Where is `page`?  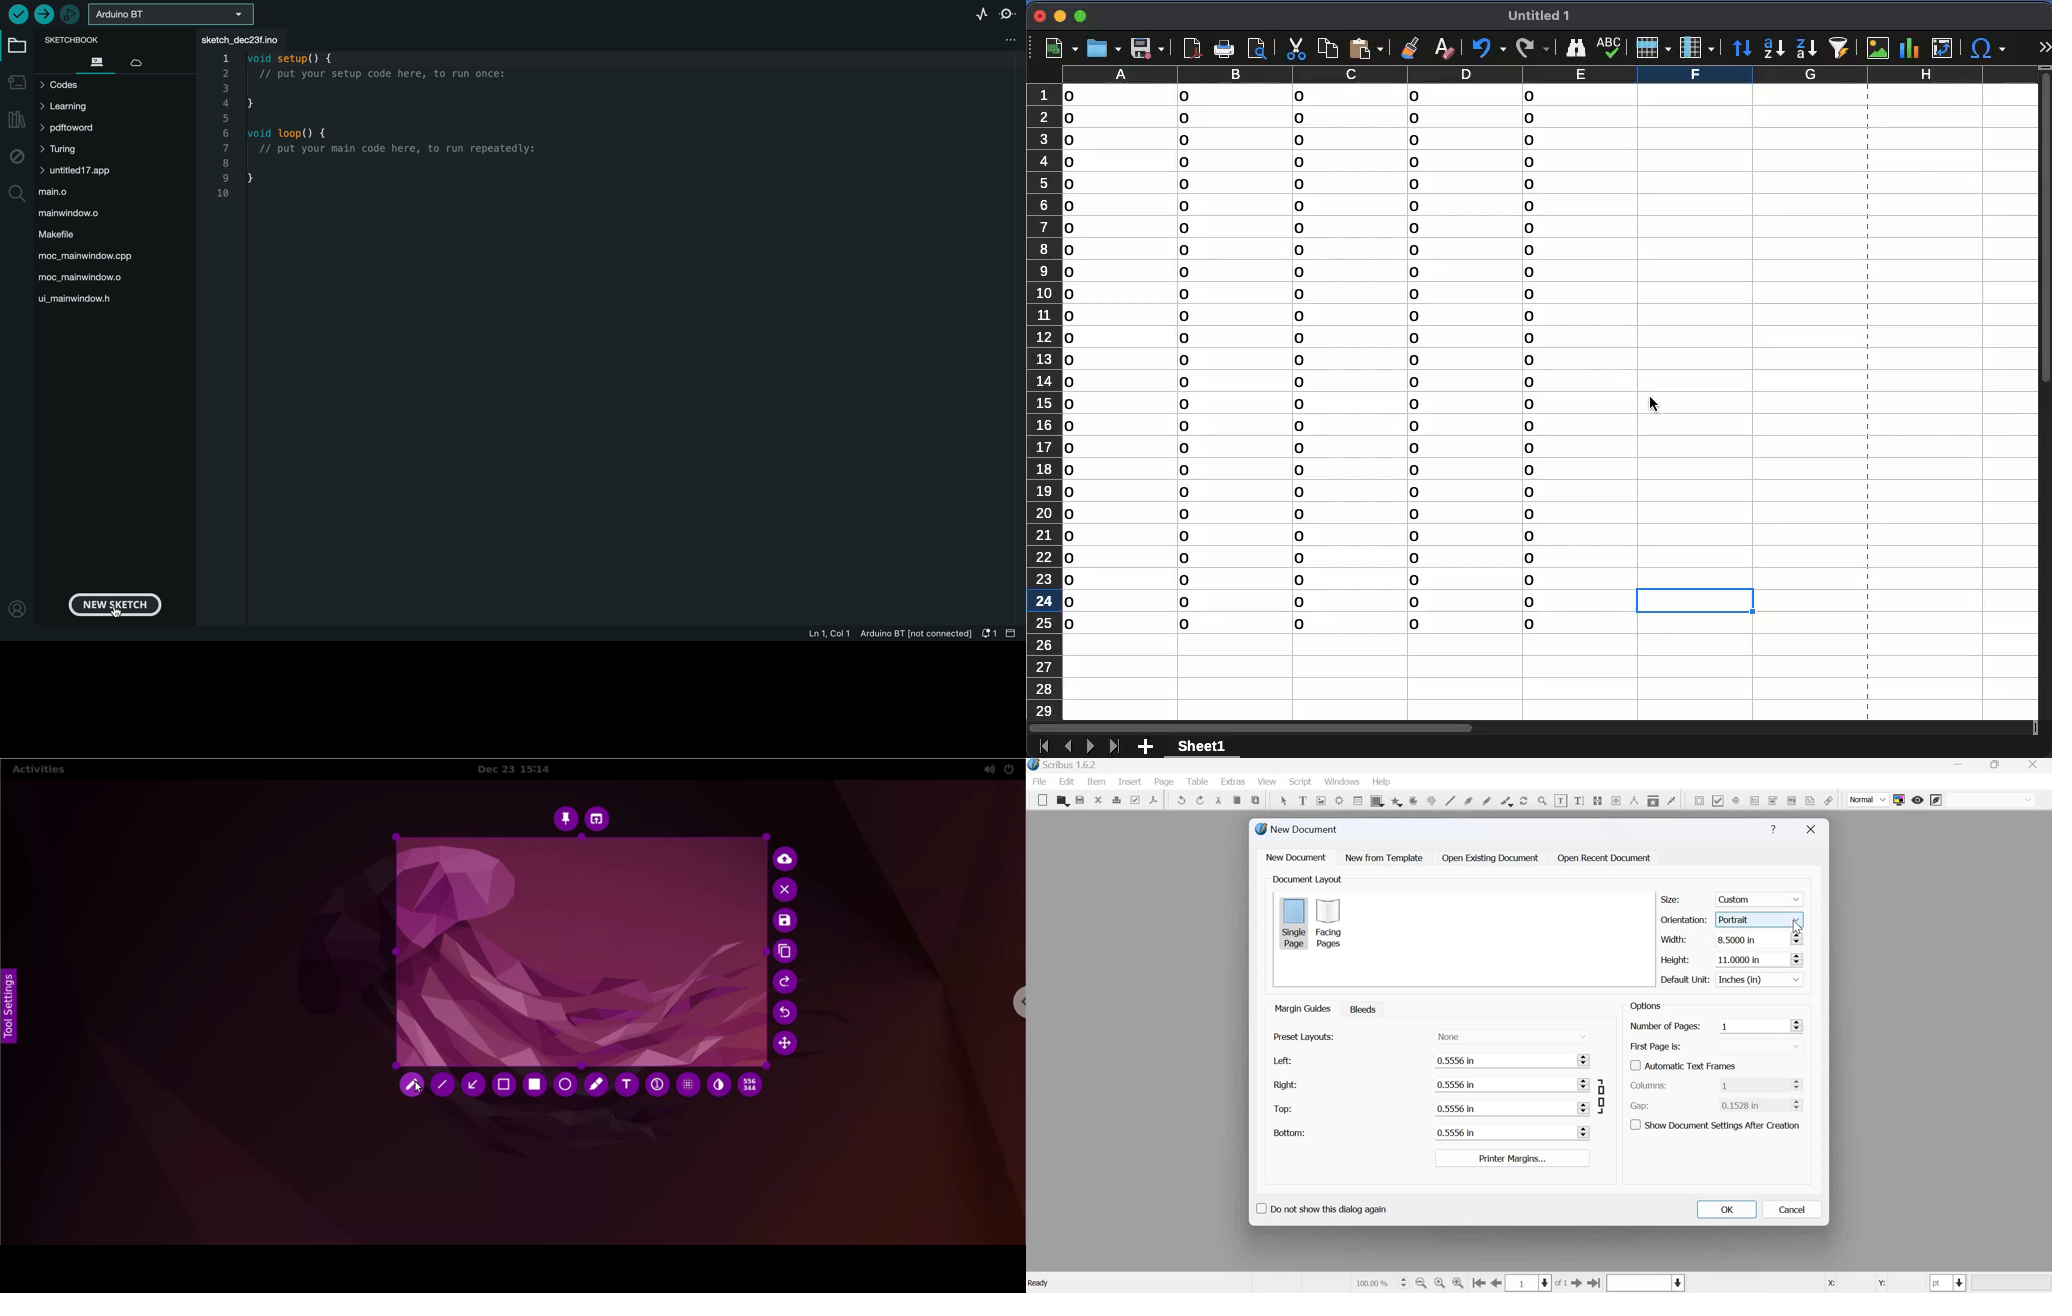
page is located at coordinates (1164, 782).